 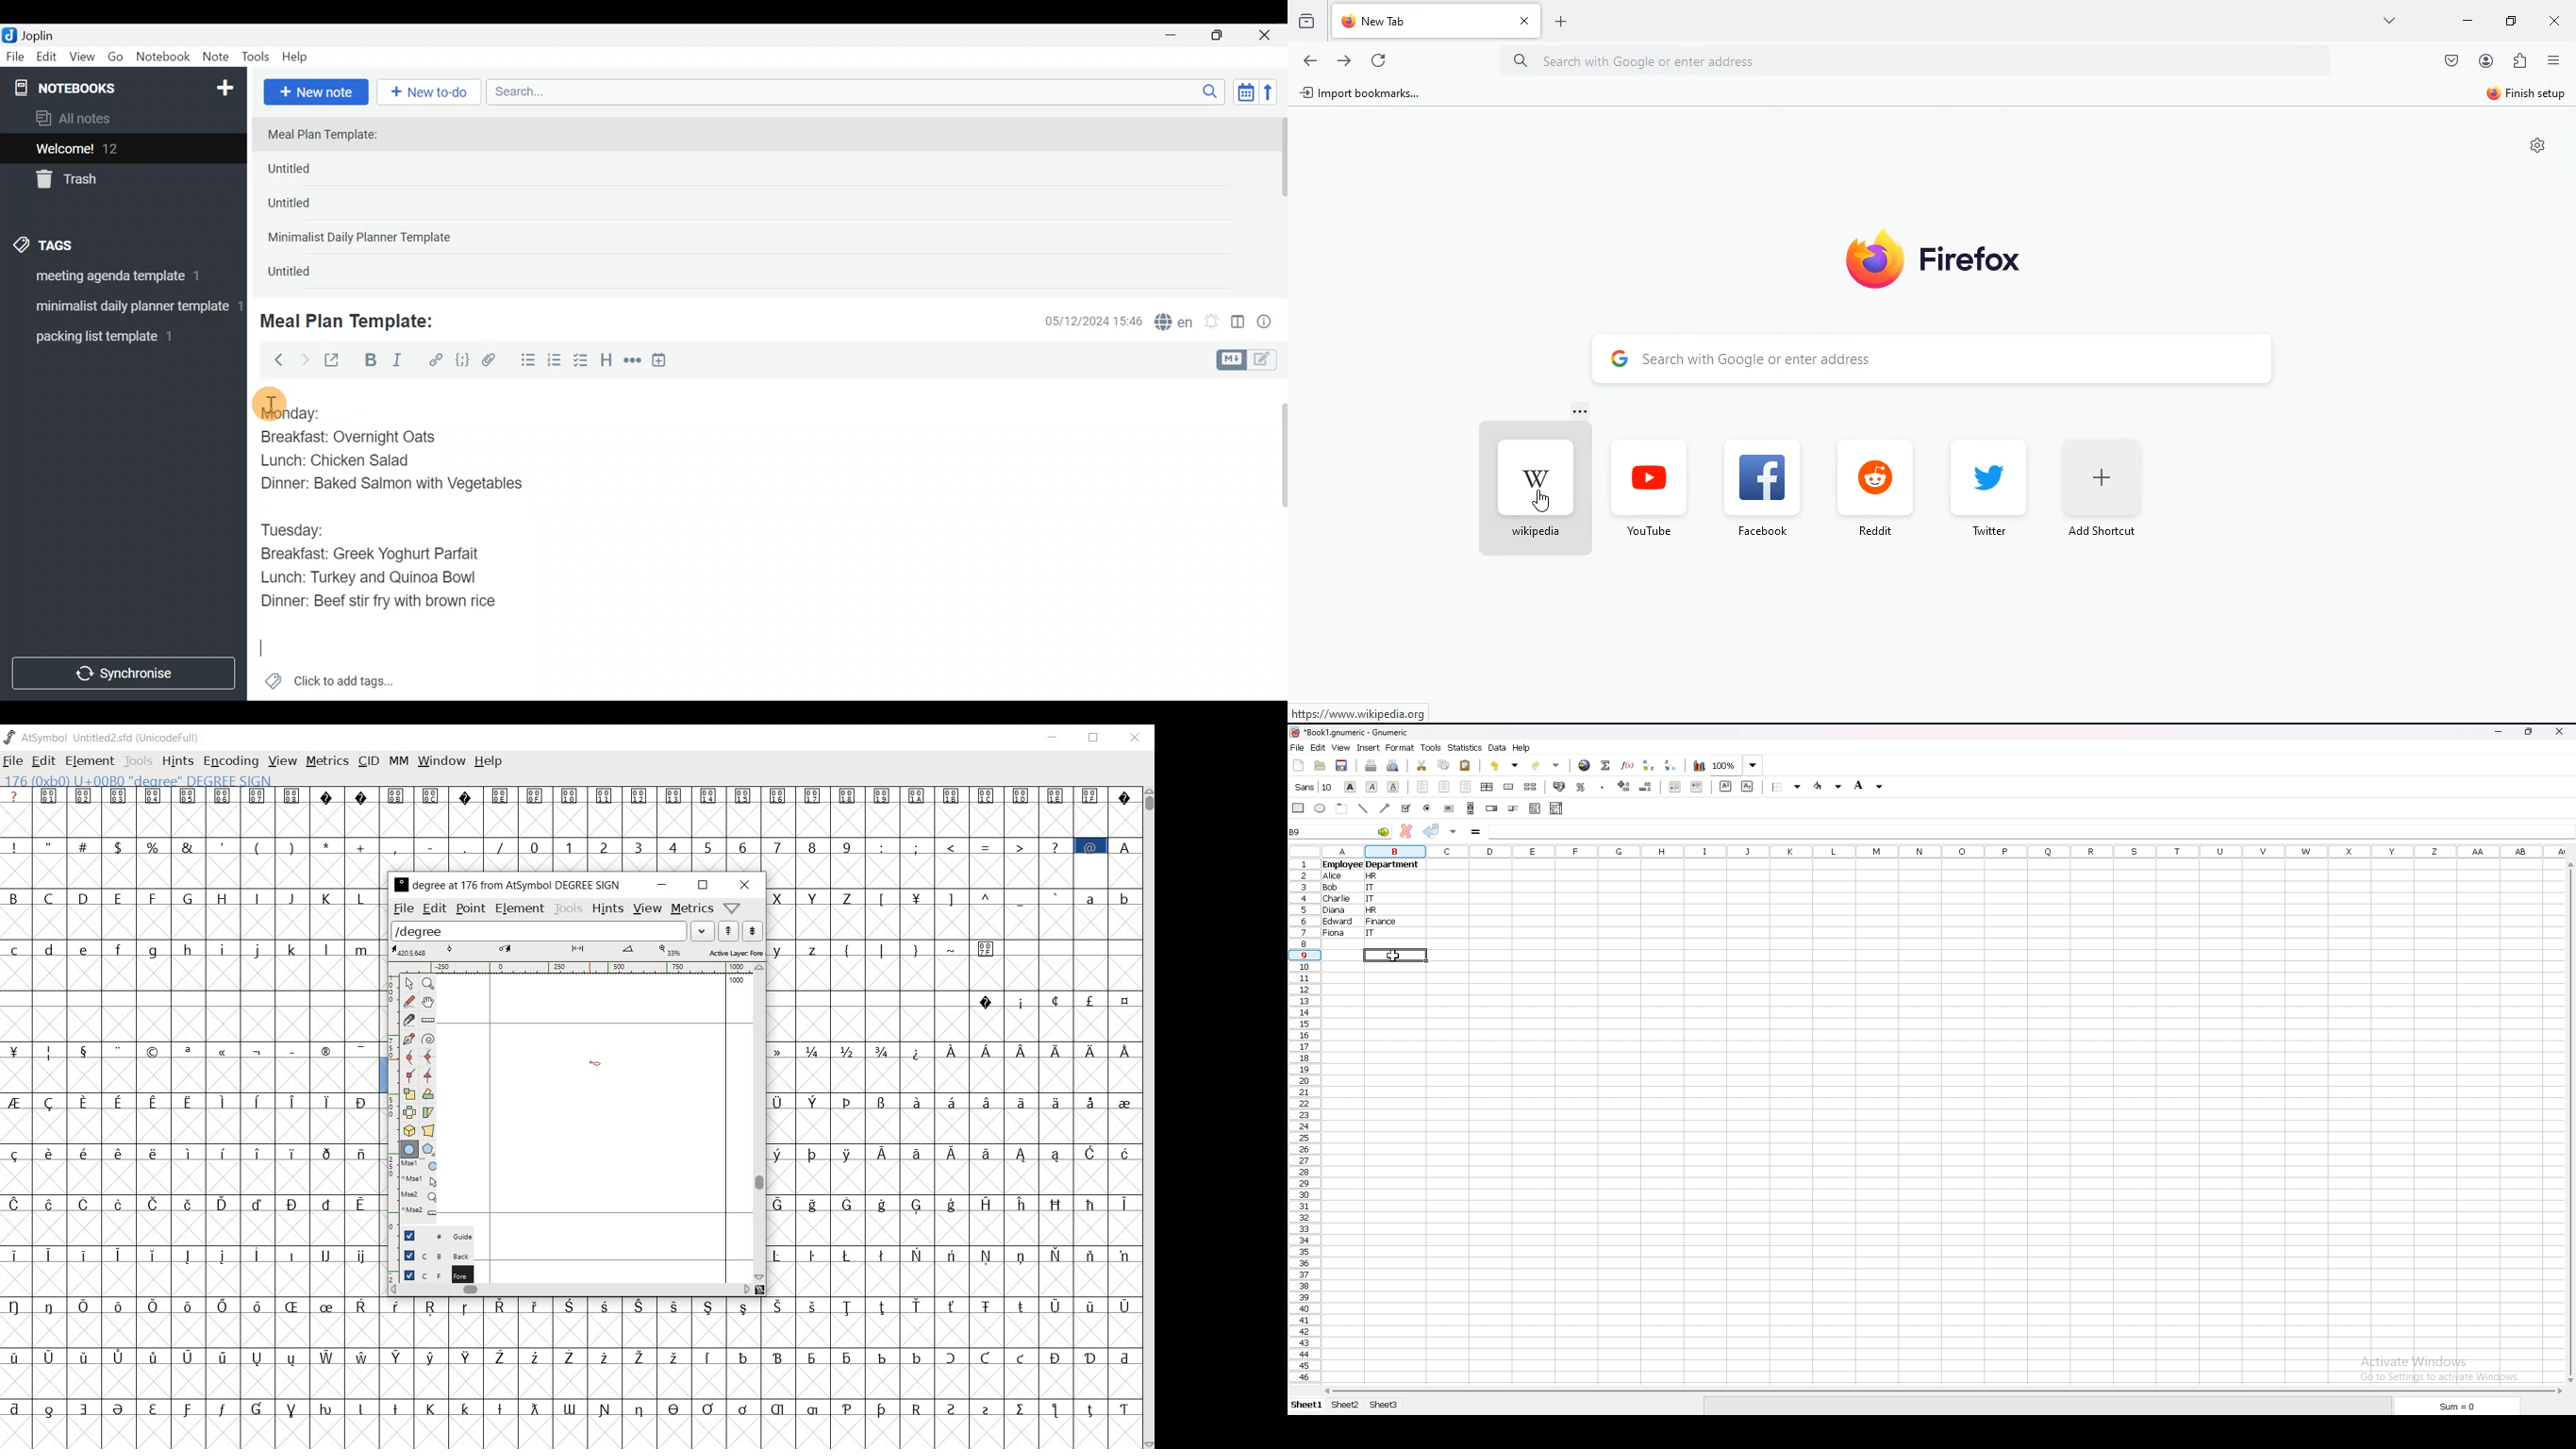 What do you see at coordinates (142, 781) in the screenshot?
I see `176 (0xb0) U+00B00 "degree" Degree Sign` at bounding box center [142, 781].